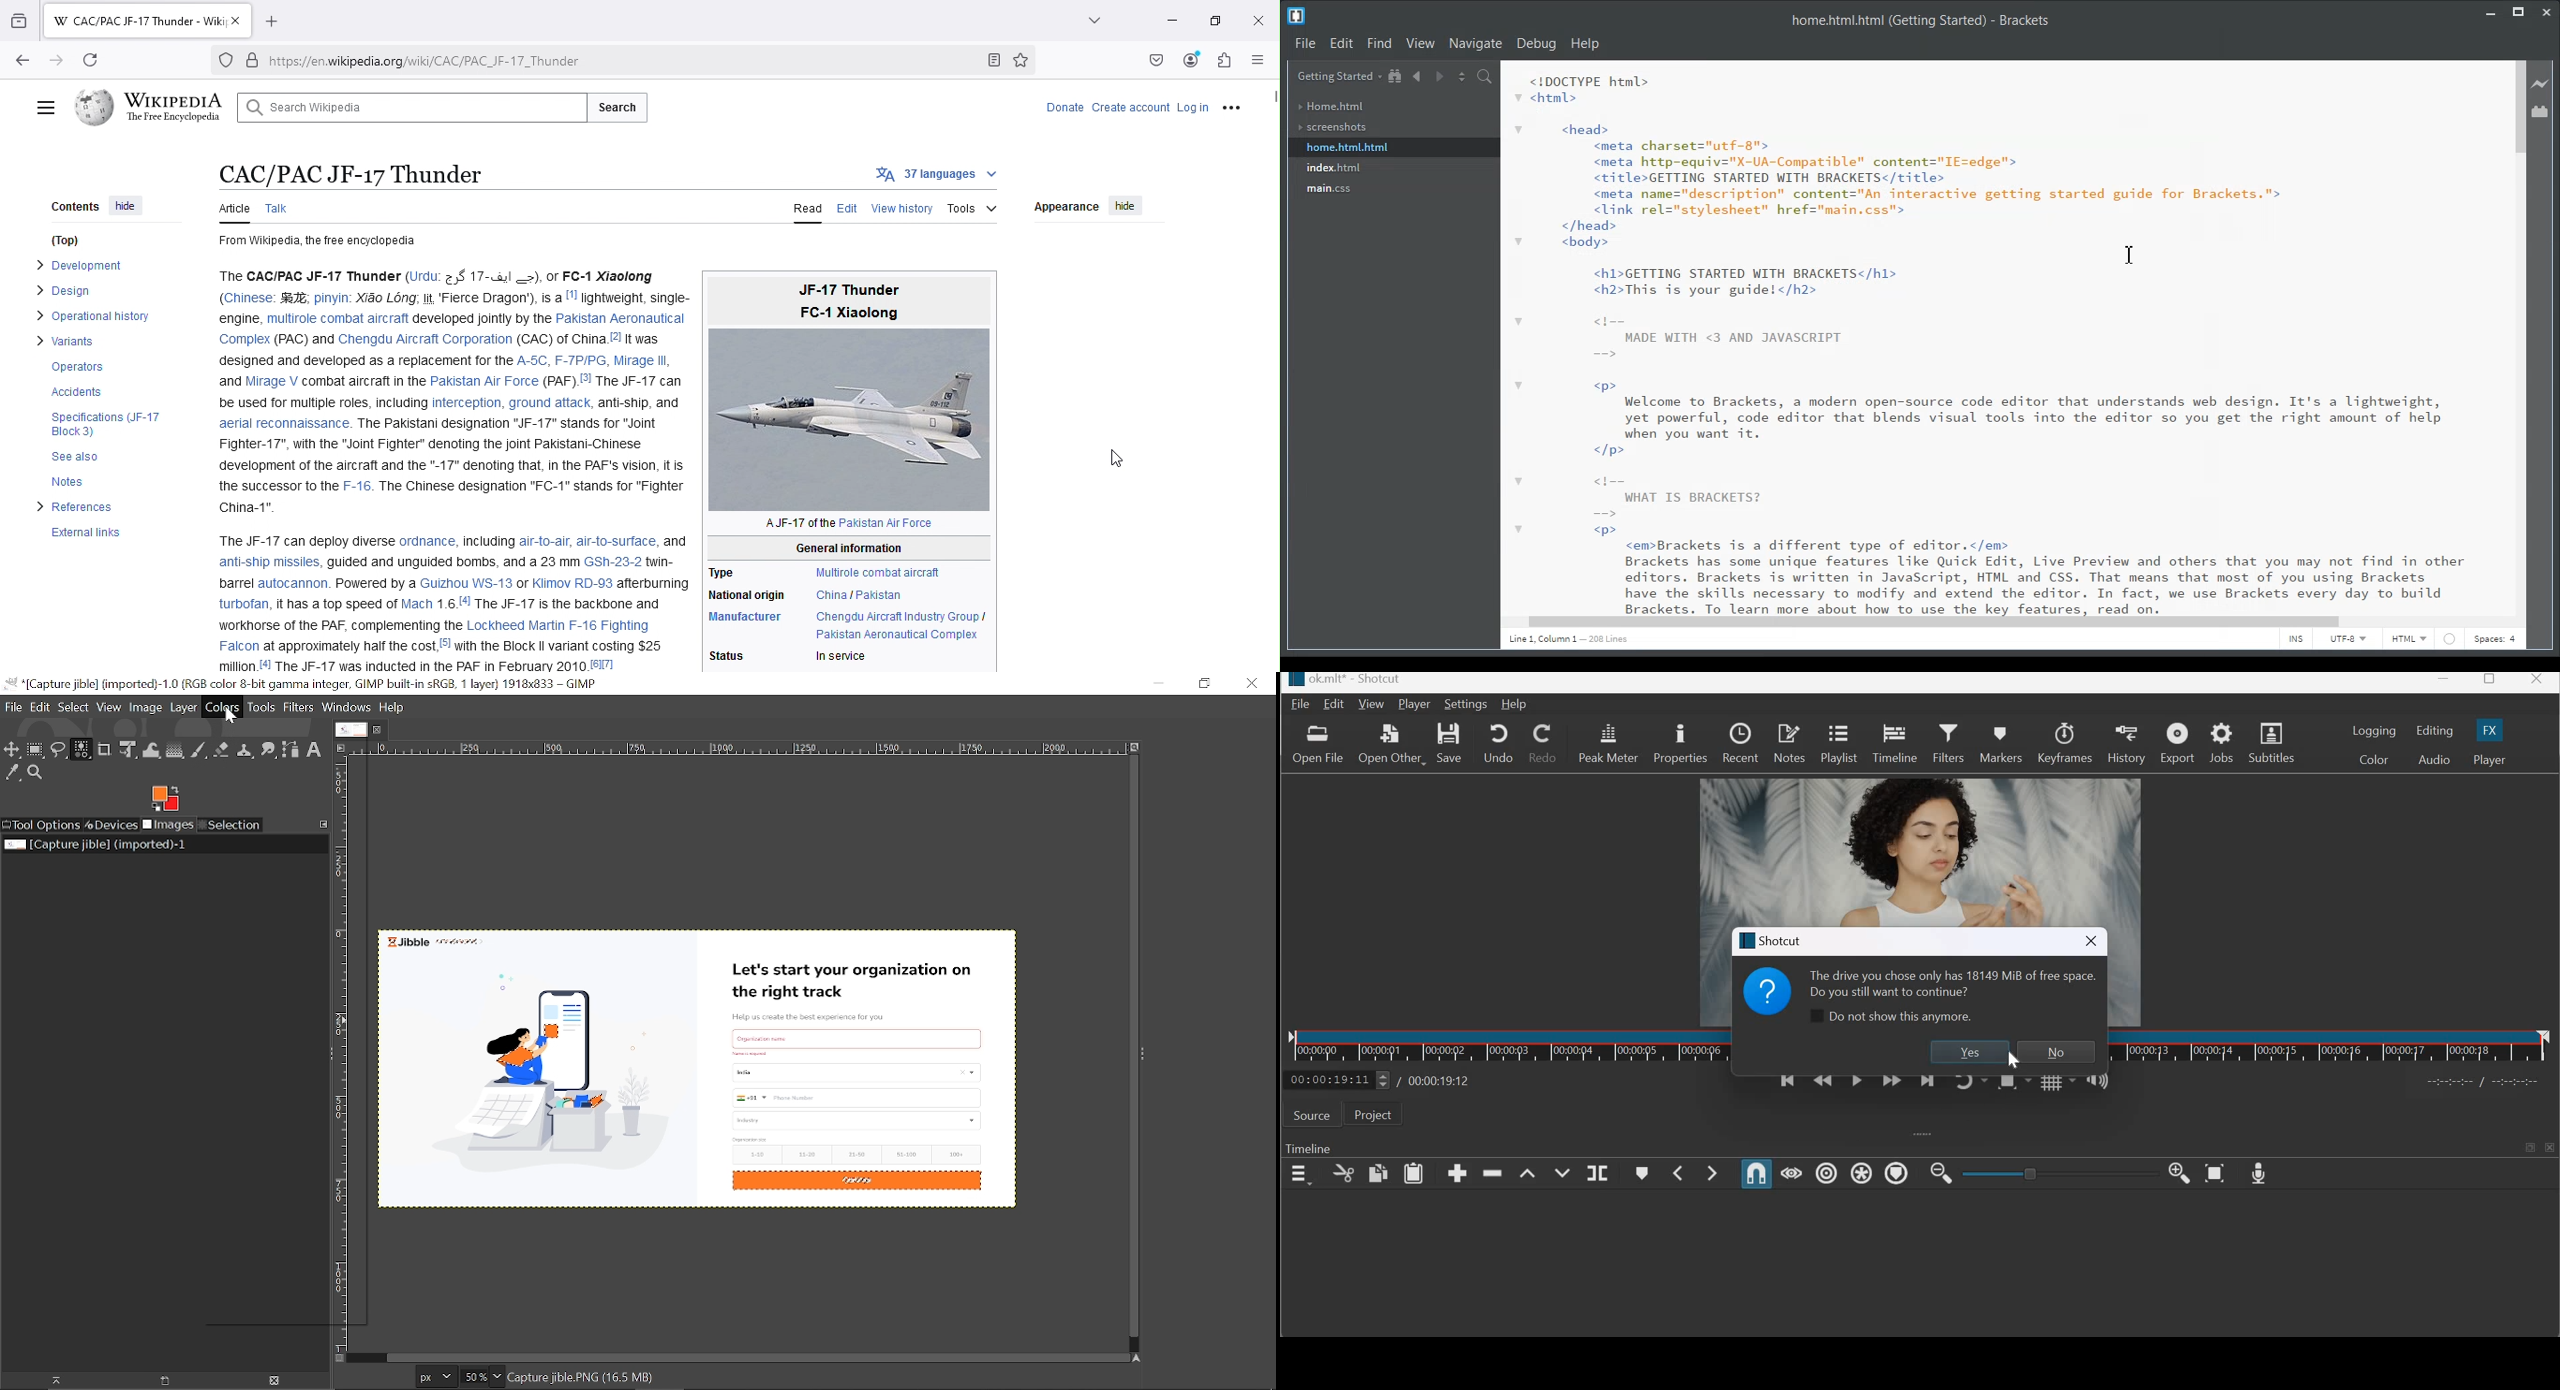 This screenshot has height=1400, width=2576. Describe the element at coordinates (1339, 1079) in the screenshot. I see `current position` at that location.